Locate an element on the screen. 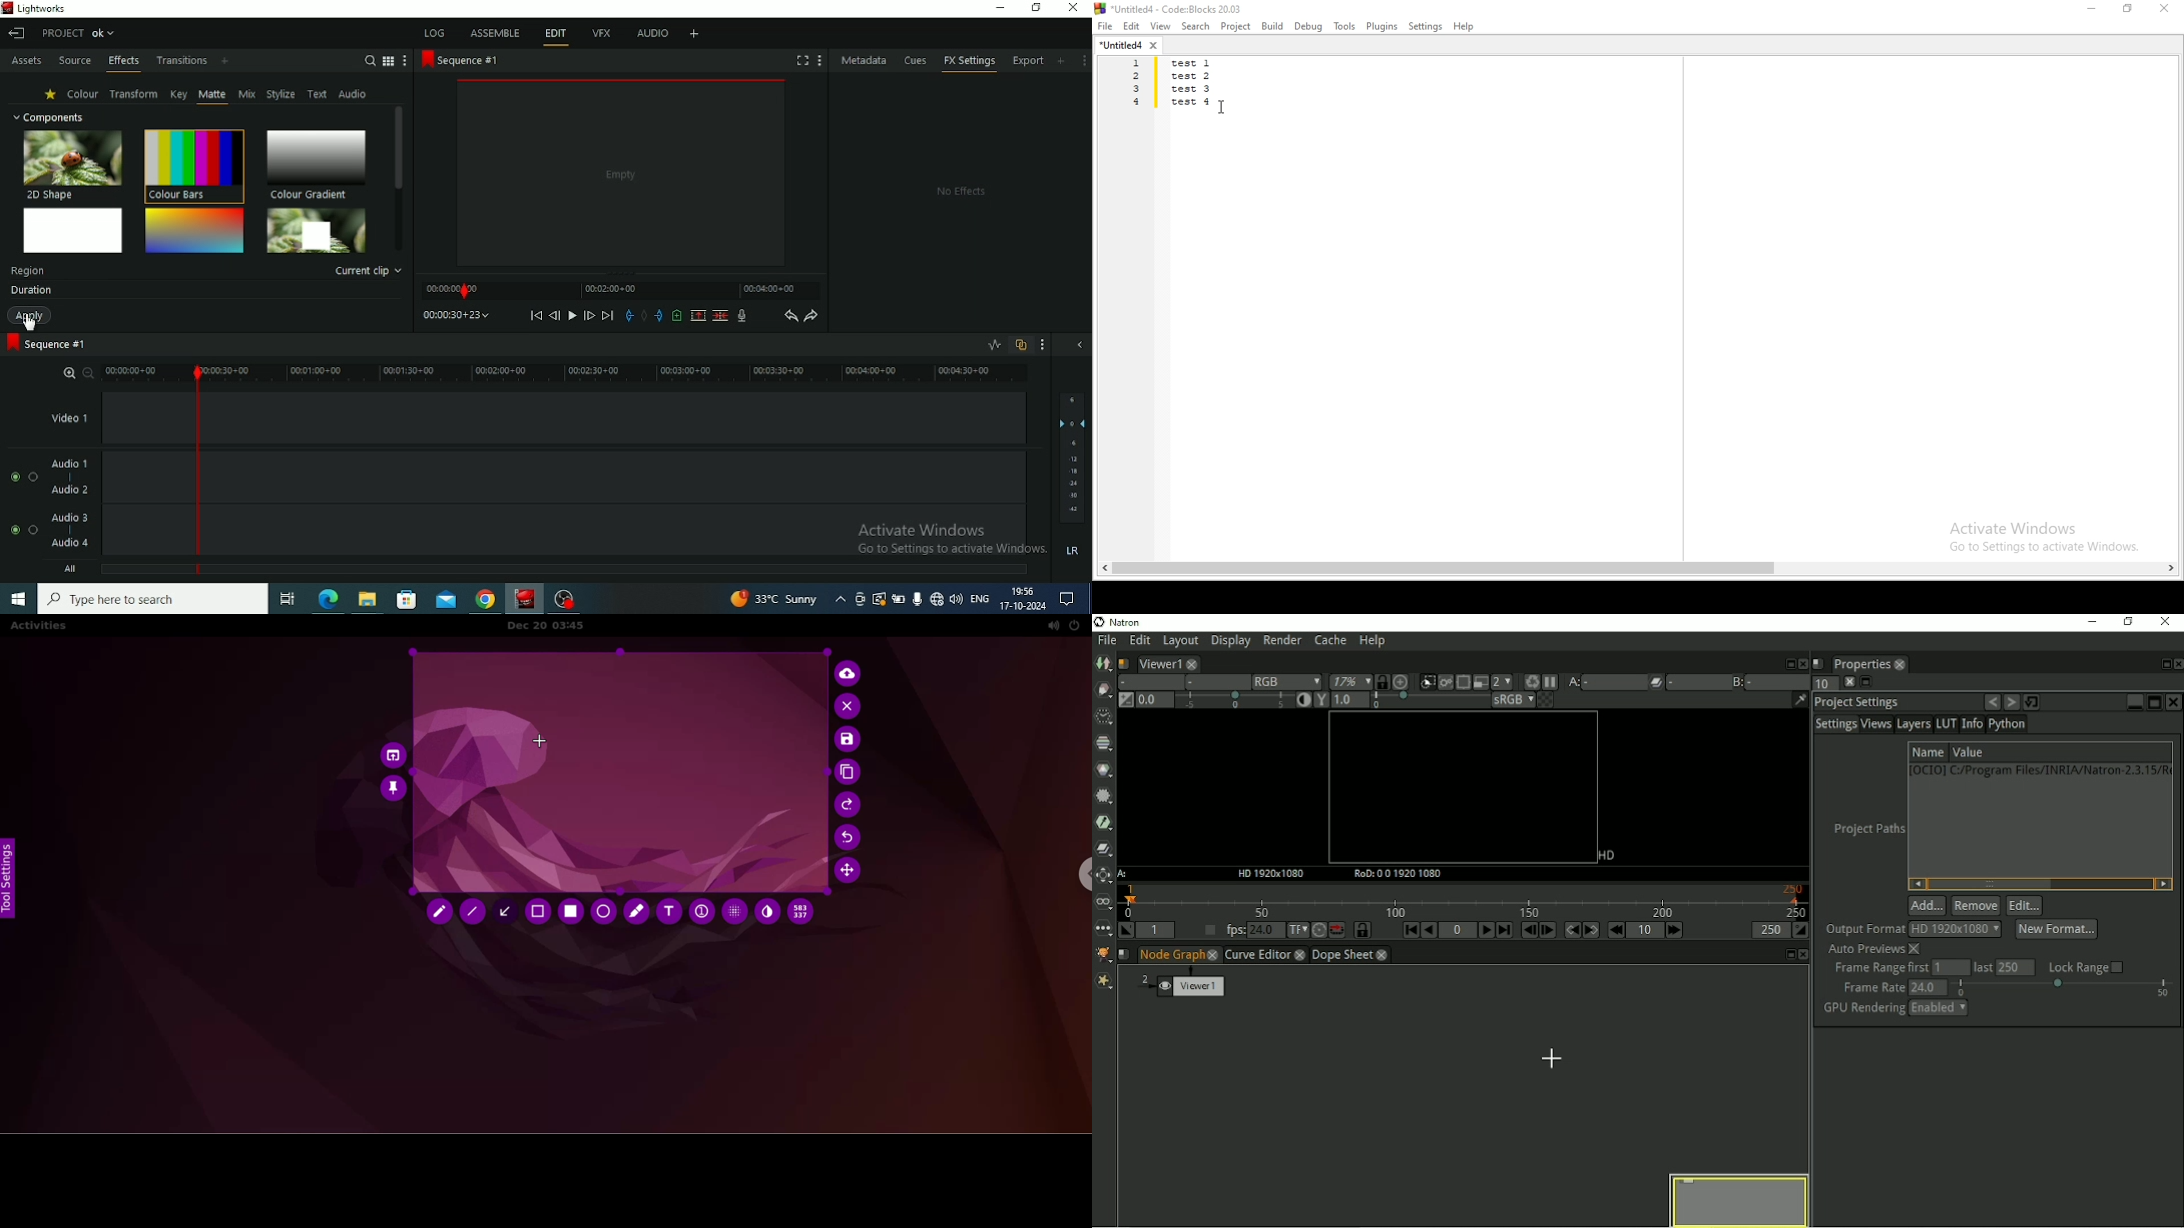  Toggle auto track sync is located at coordinates (1021, 345).